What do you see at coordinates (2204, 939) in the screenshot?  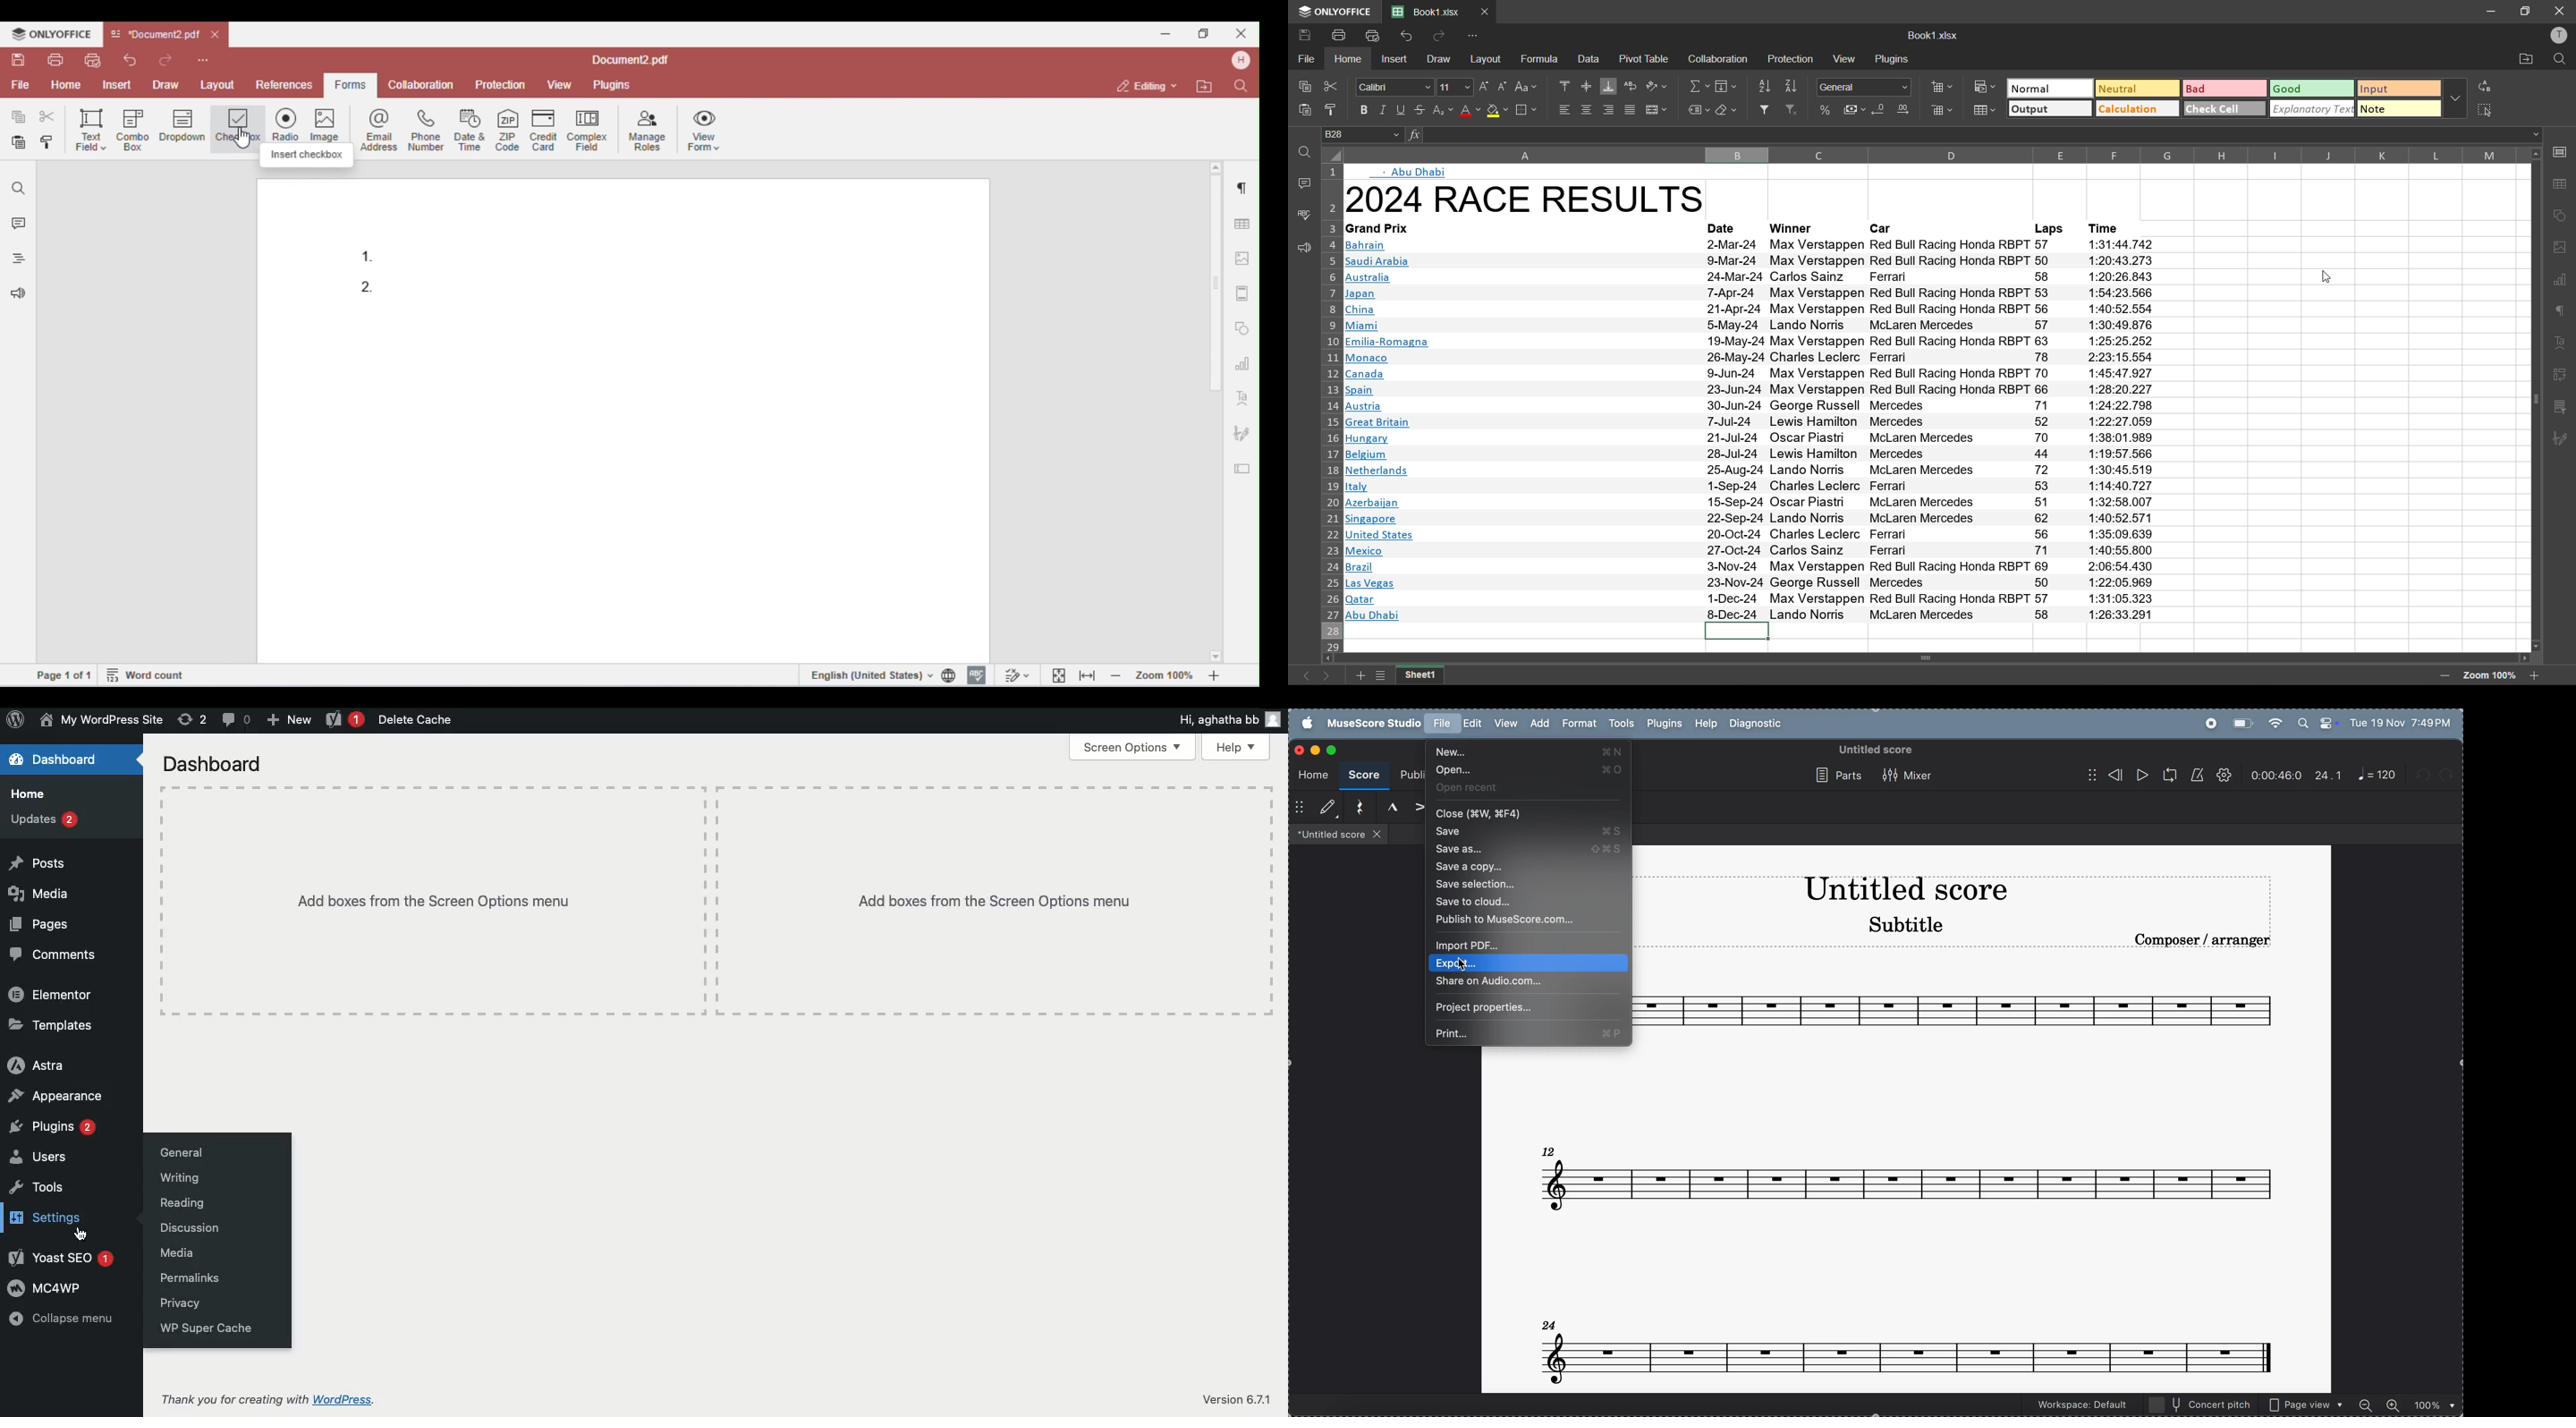 I see `composer` at bounding box center [2204, 939].